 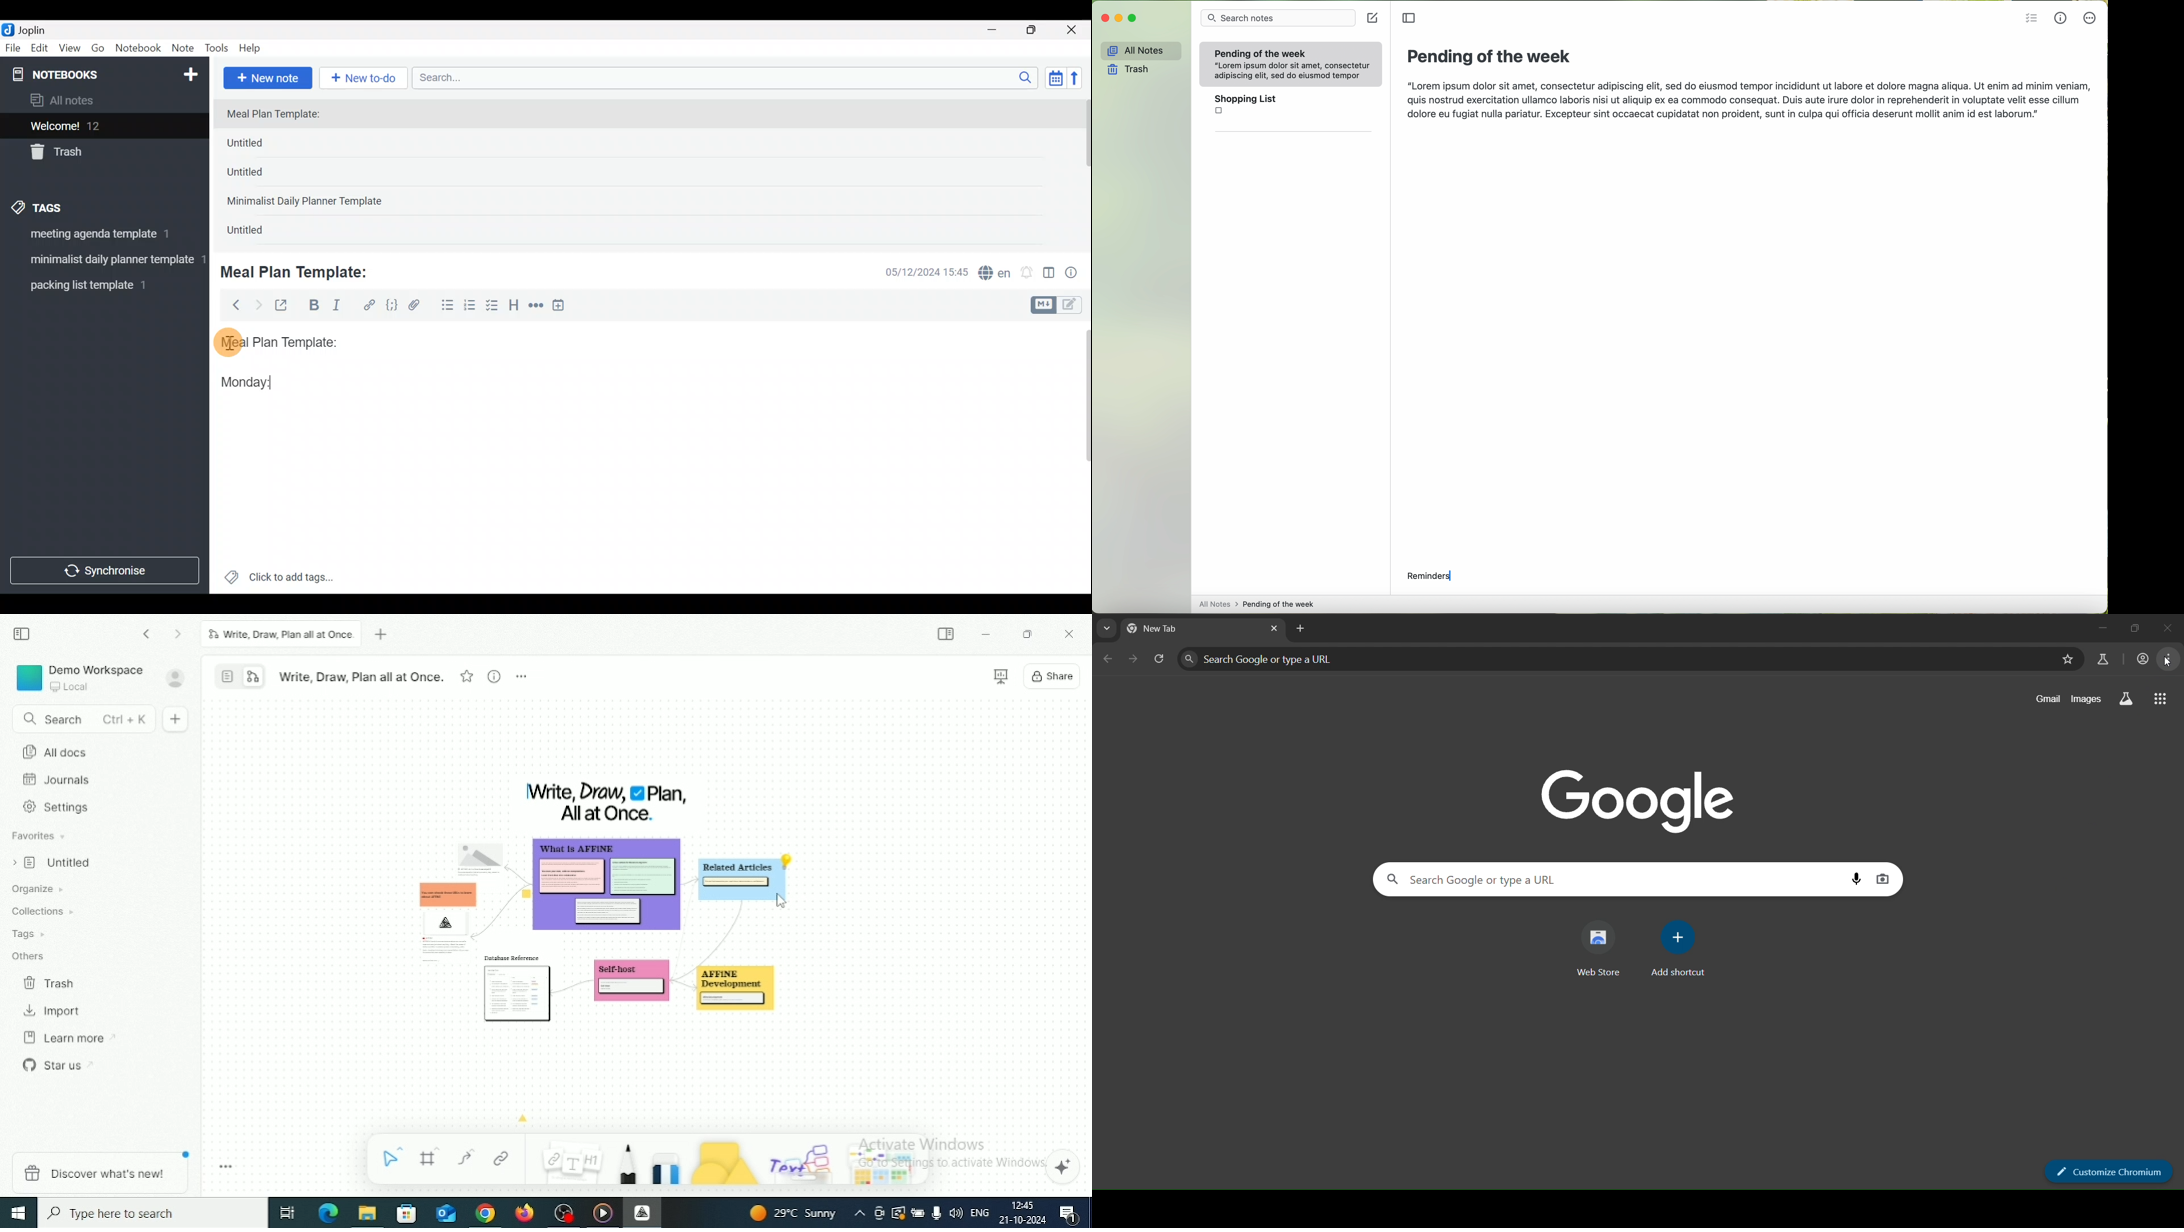 I want to click on Notebooks, so click(x=80, y=74).